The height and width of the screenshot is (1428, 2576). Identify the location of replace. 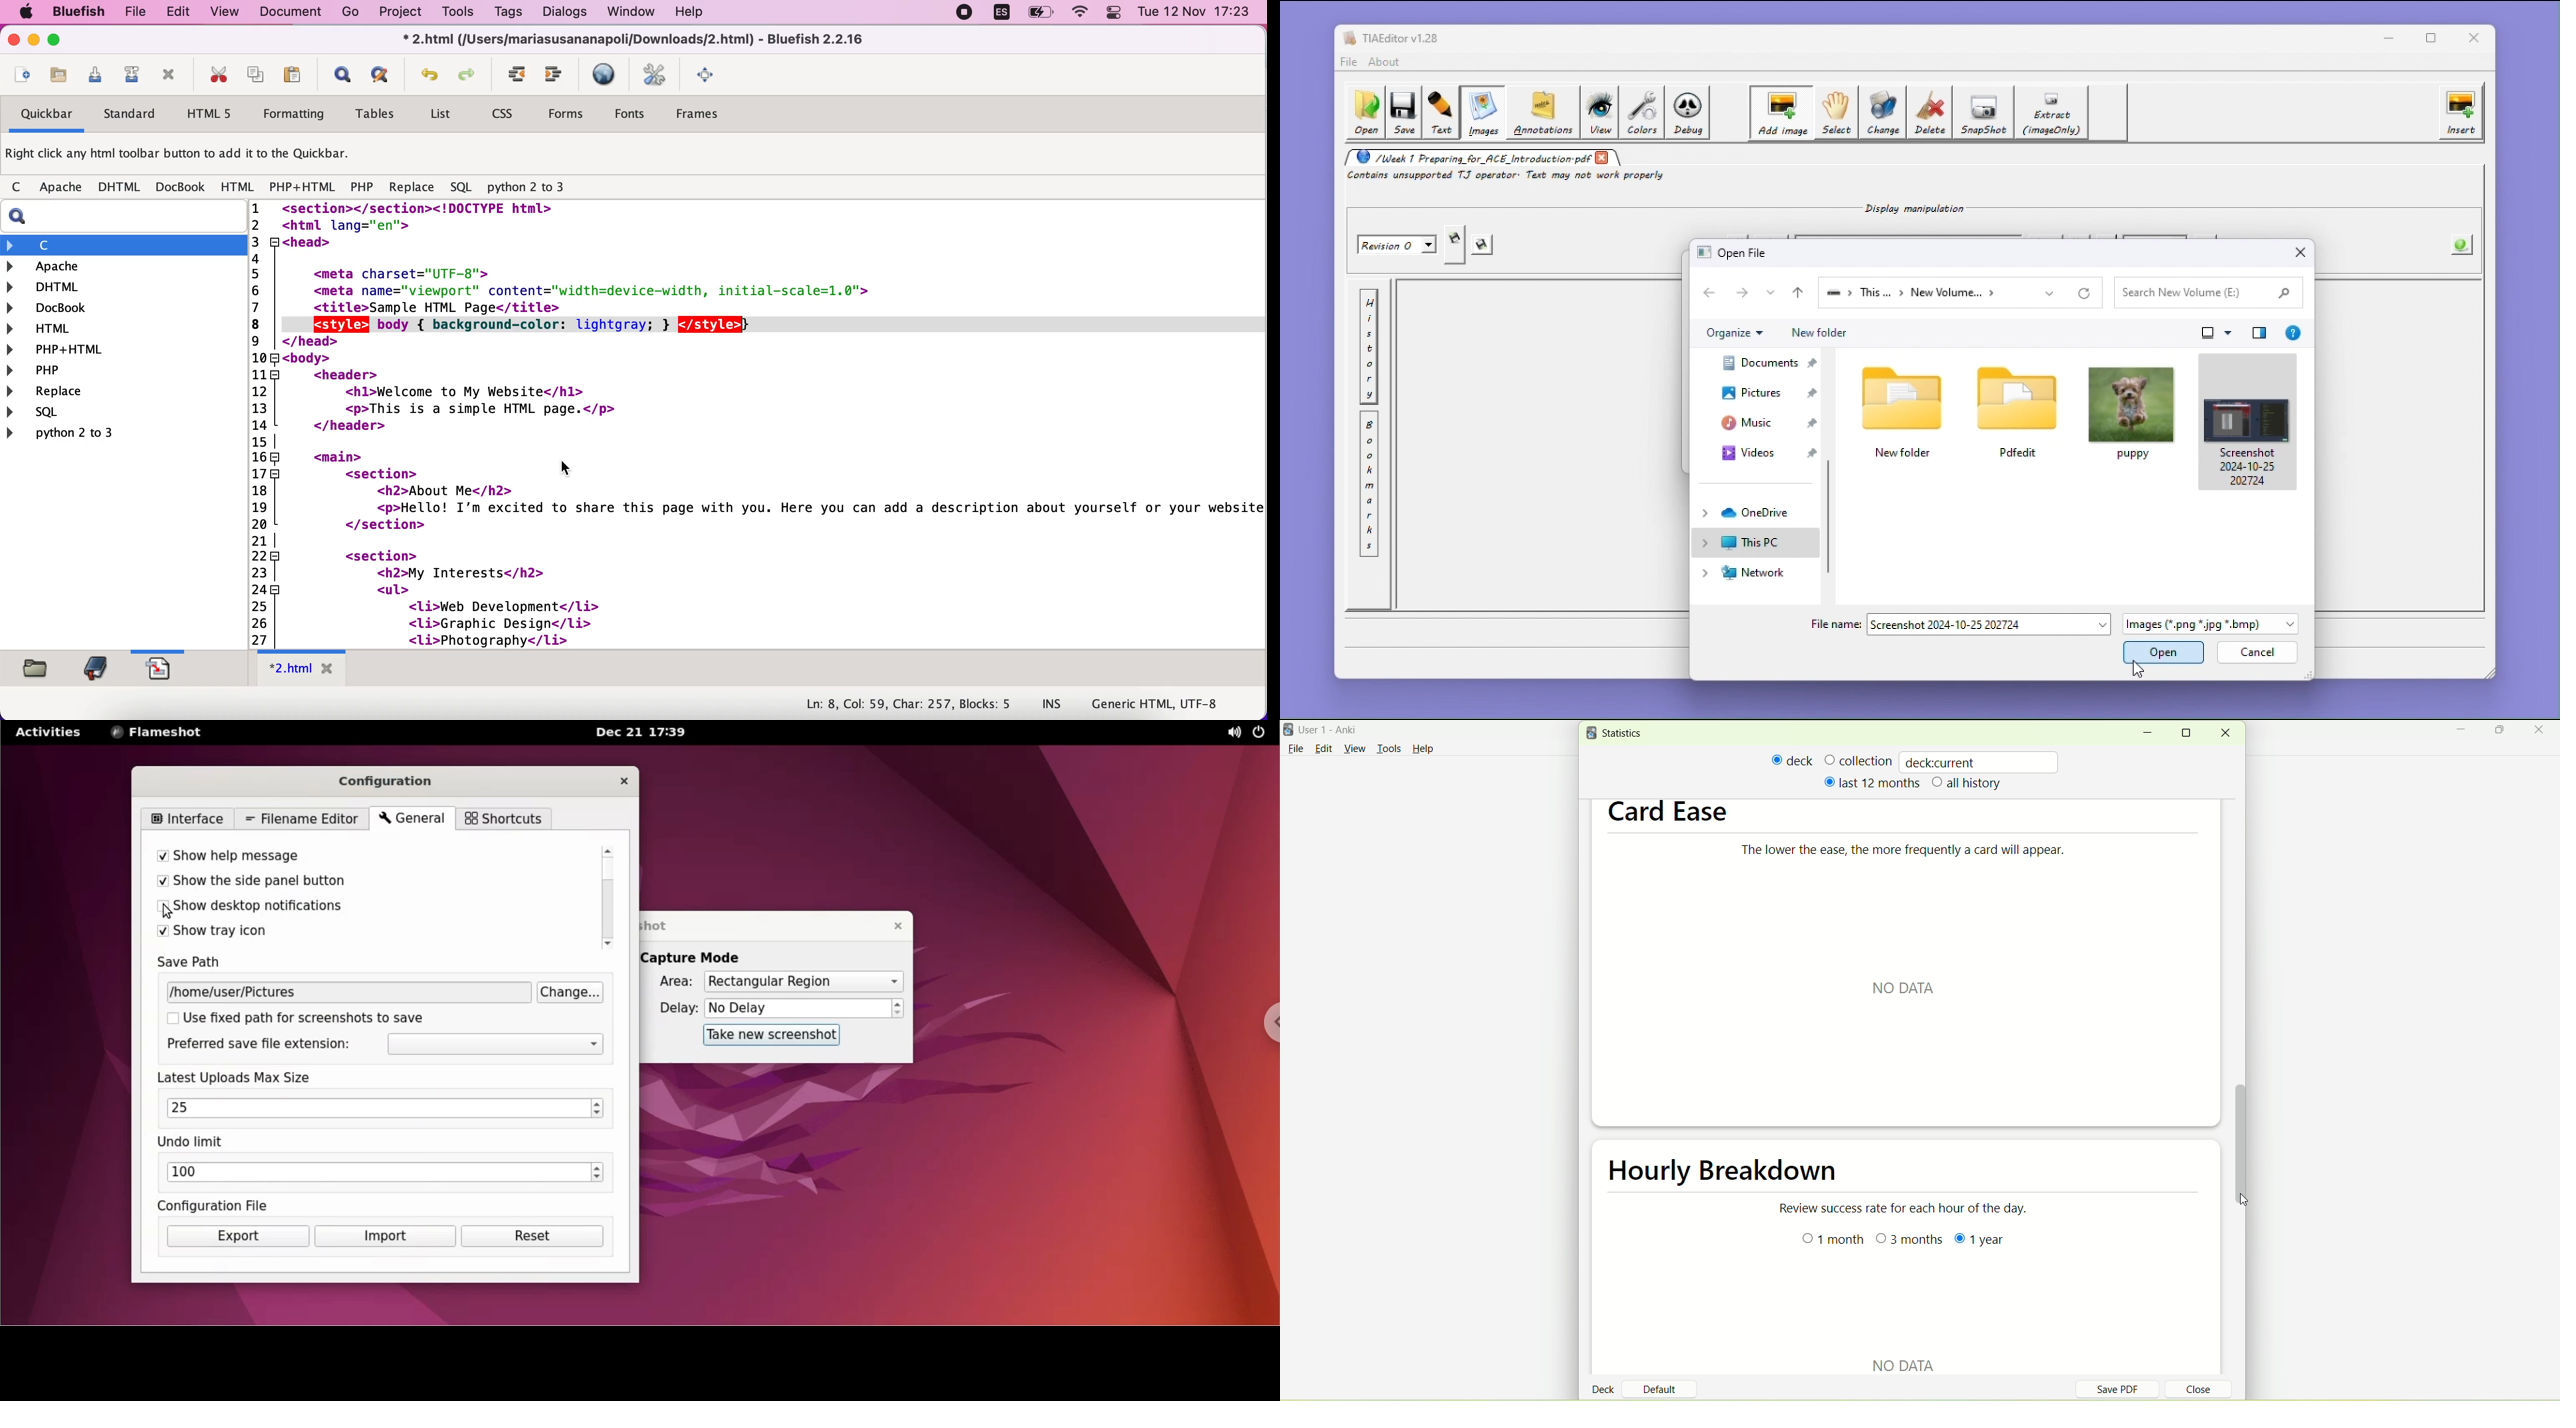
(86, 392).